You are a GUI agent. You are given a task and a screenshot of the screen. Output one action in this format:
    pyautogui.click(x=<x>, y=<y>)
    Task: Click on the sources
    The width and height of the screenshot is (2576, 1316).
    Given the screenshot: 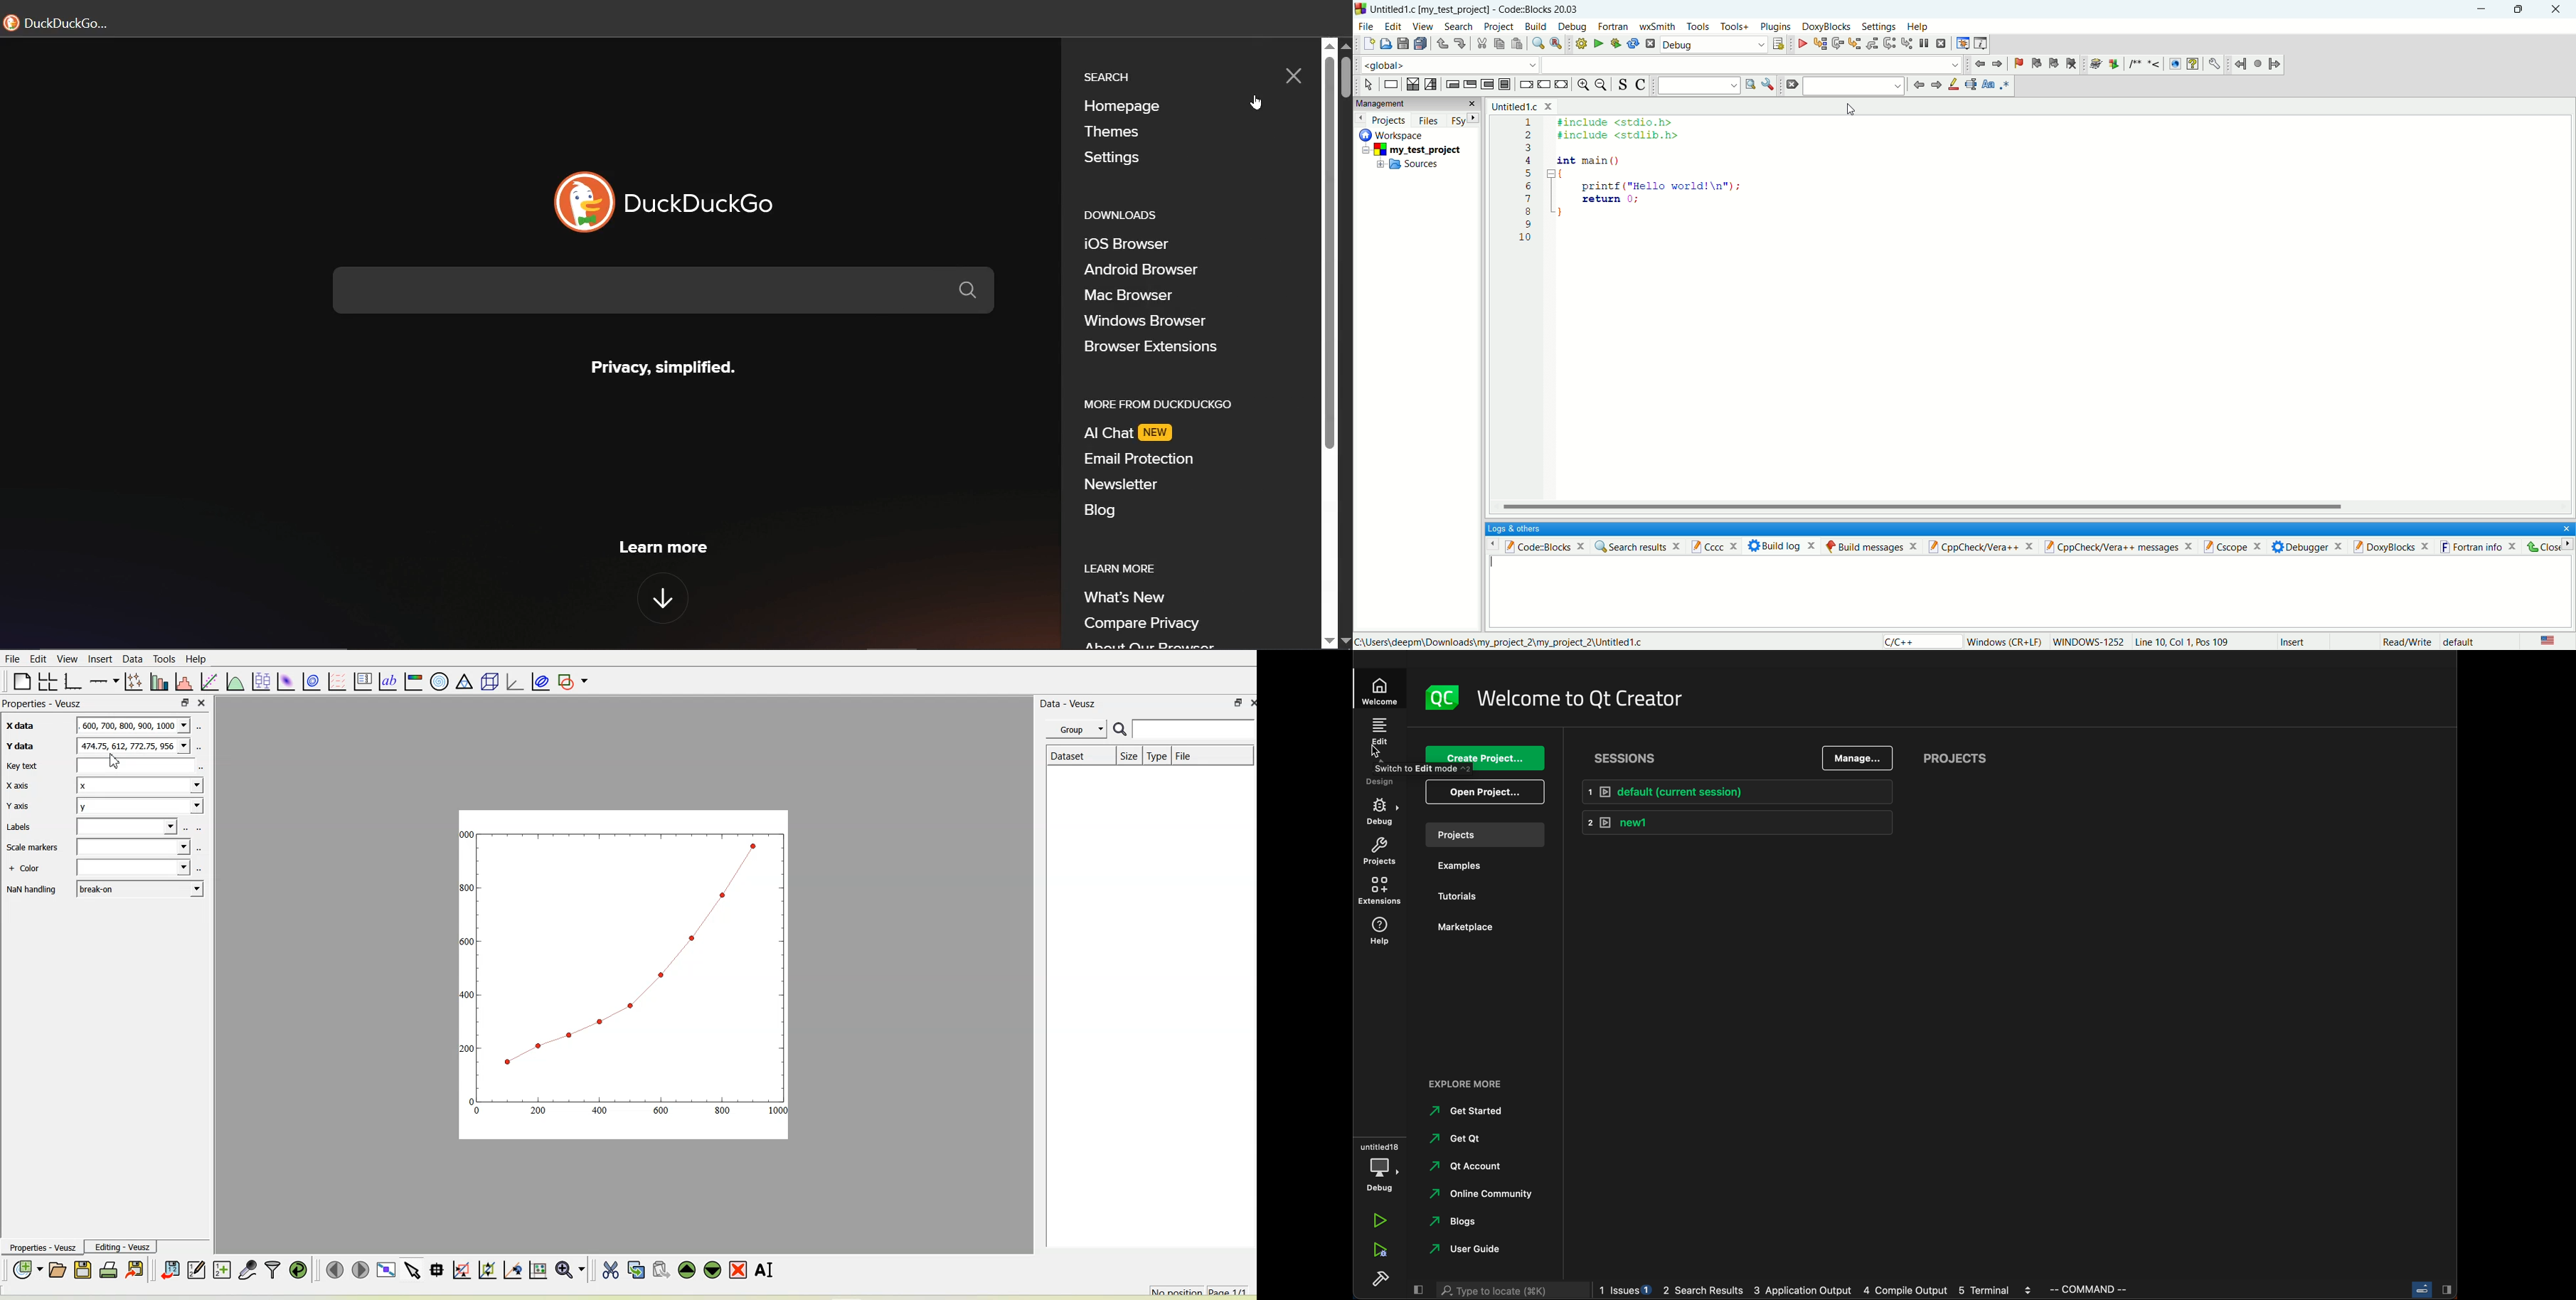 What is the action you would take?
    pyautogui.click(x=1408, y=166)
    